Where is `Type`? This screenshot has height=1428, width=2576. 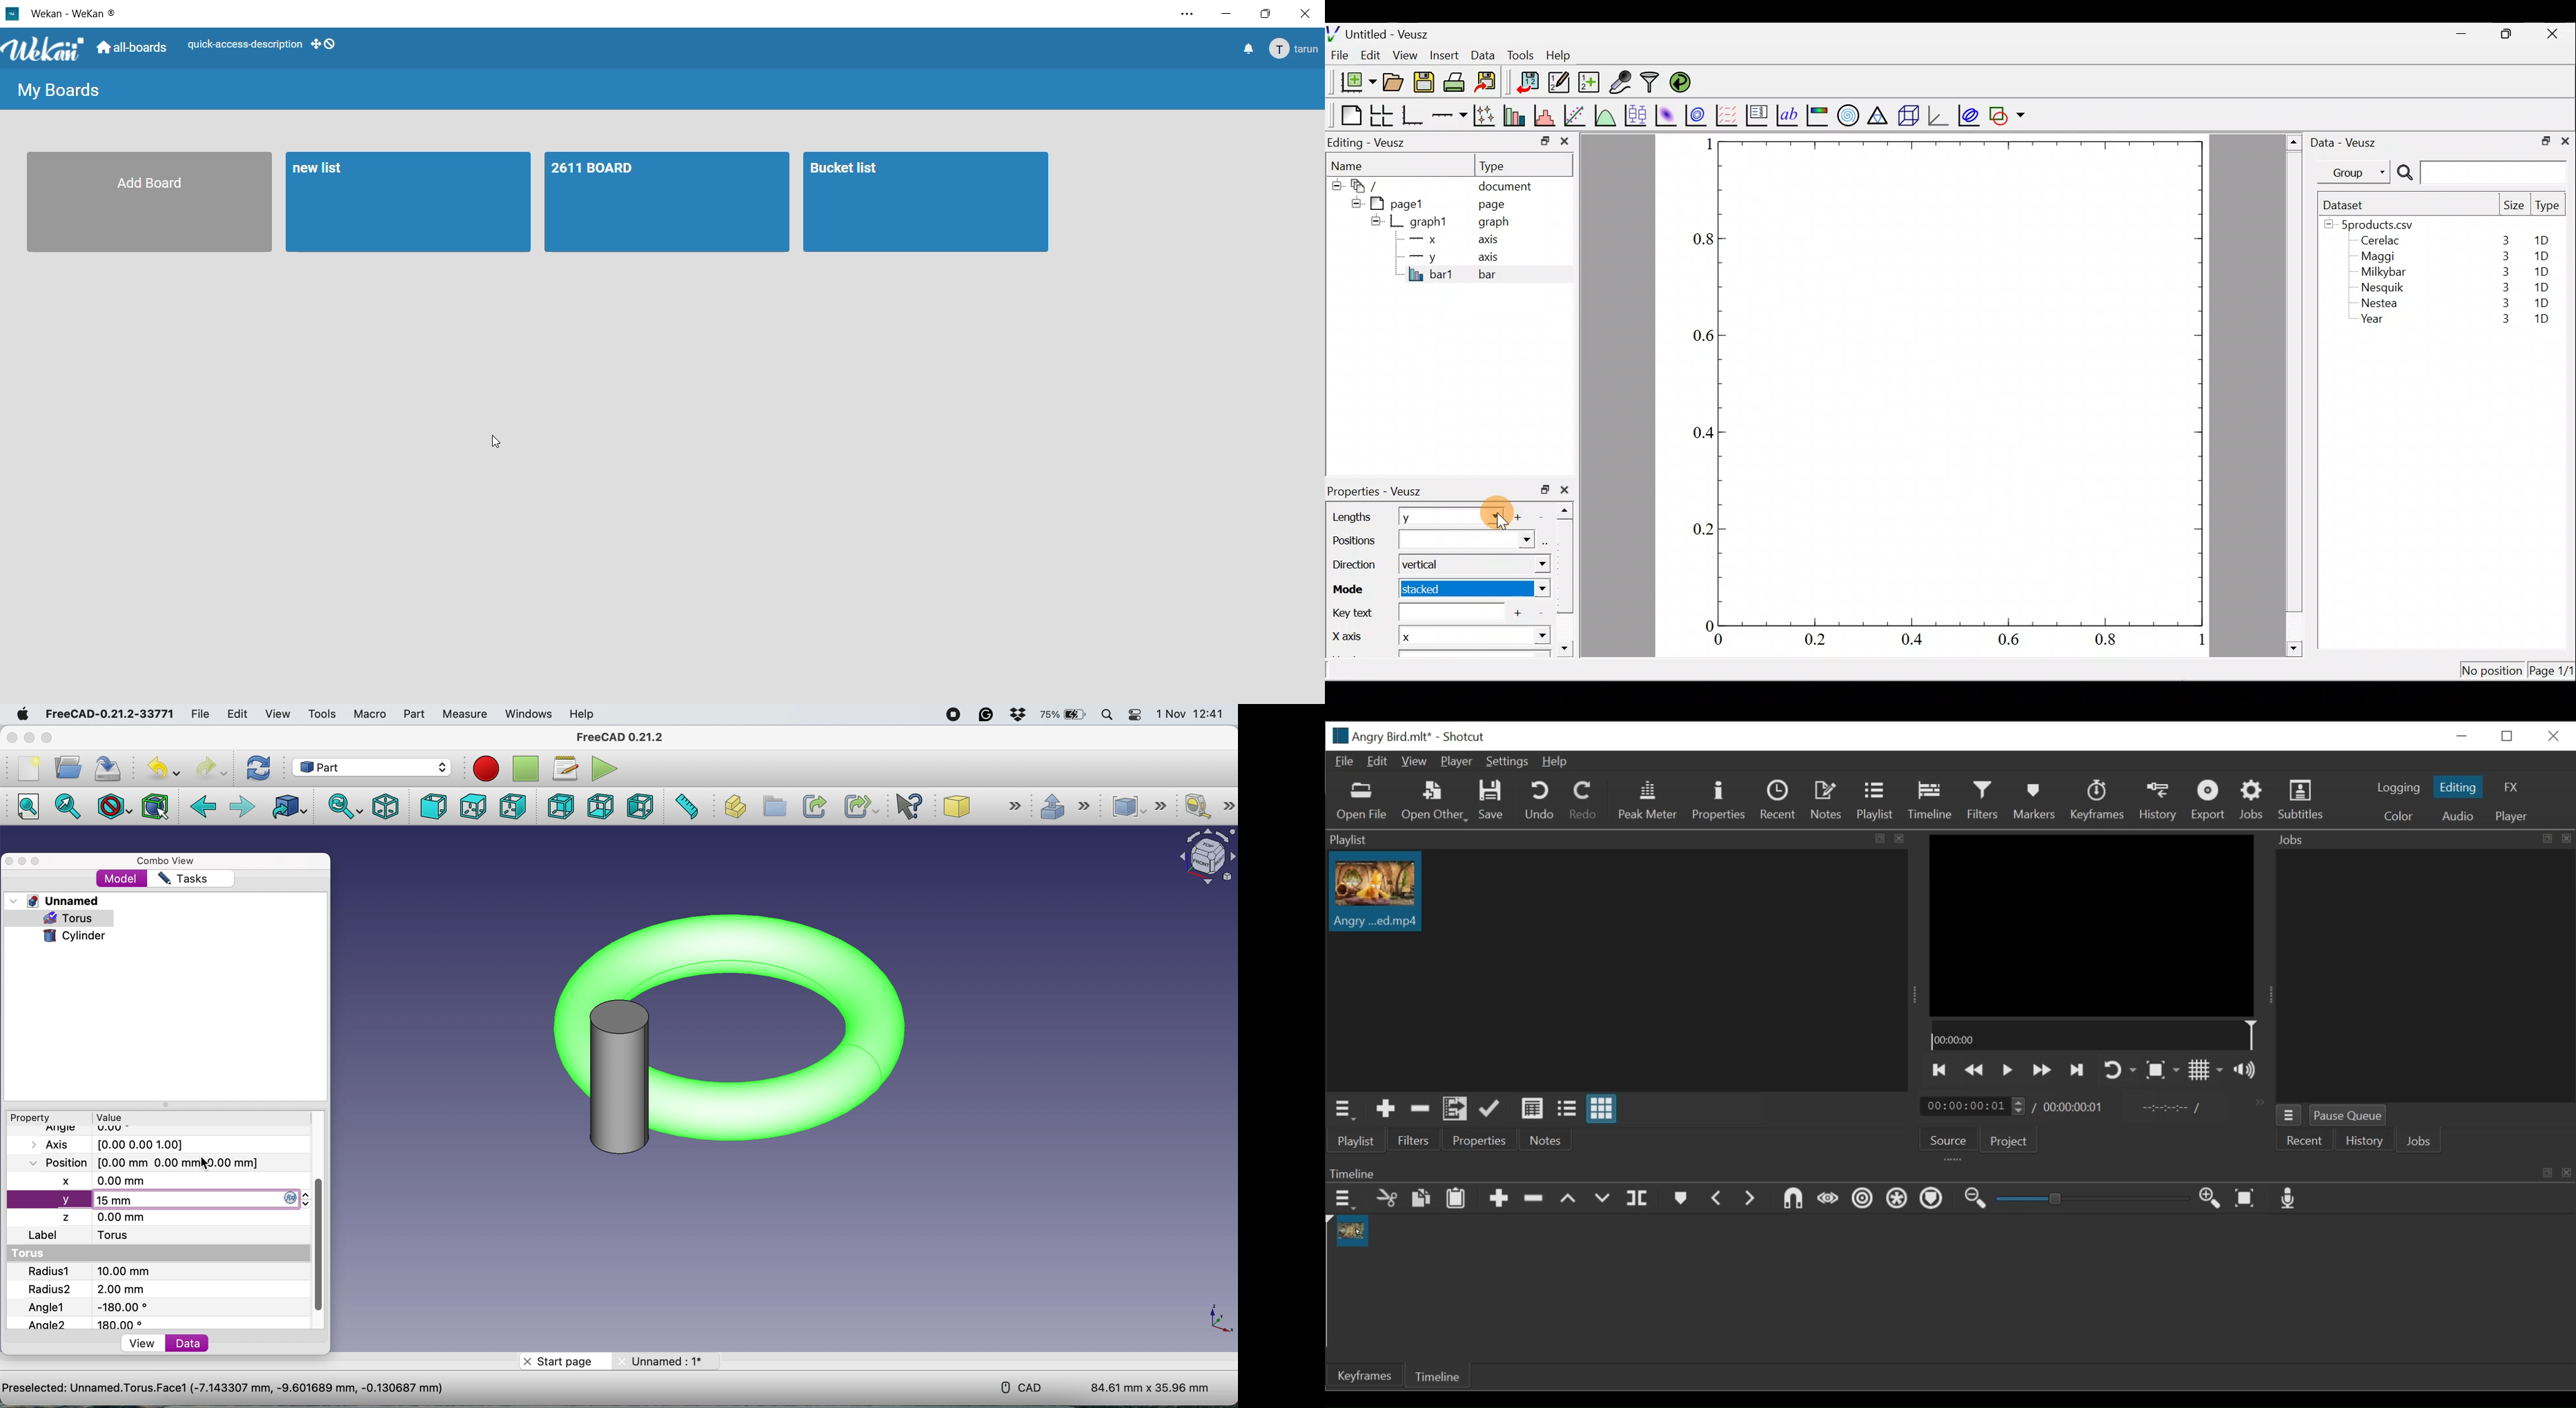
Type is located at coordinates (2549, 209).